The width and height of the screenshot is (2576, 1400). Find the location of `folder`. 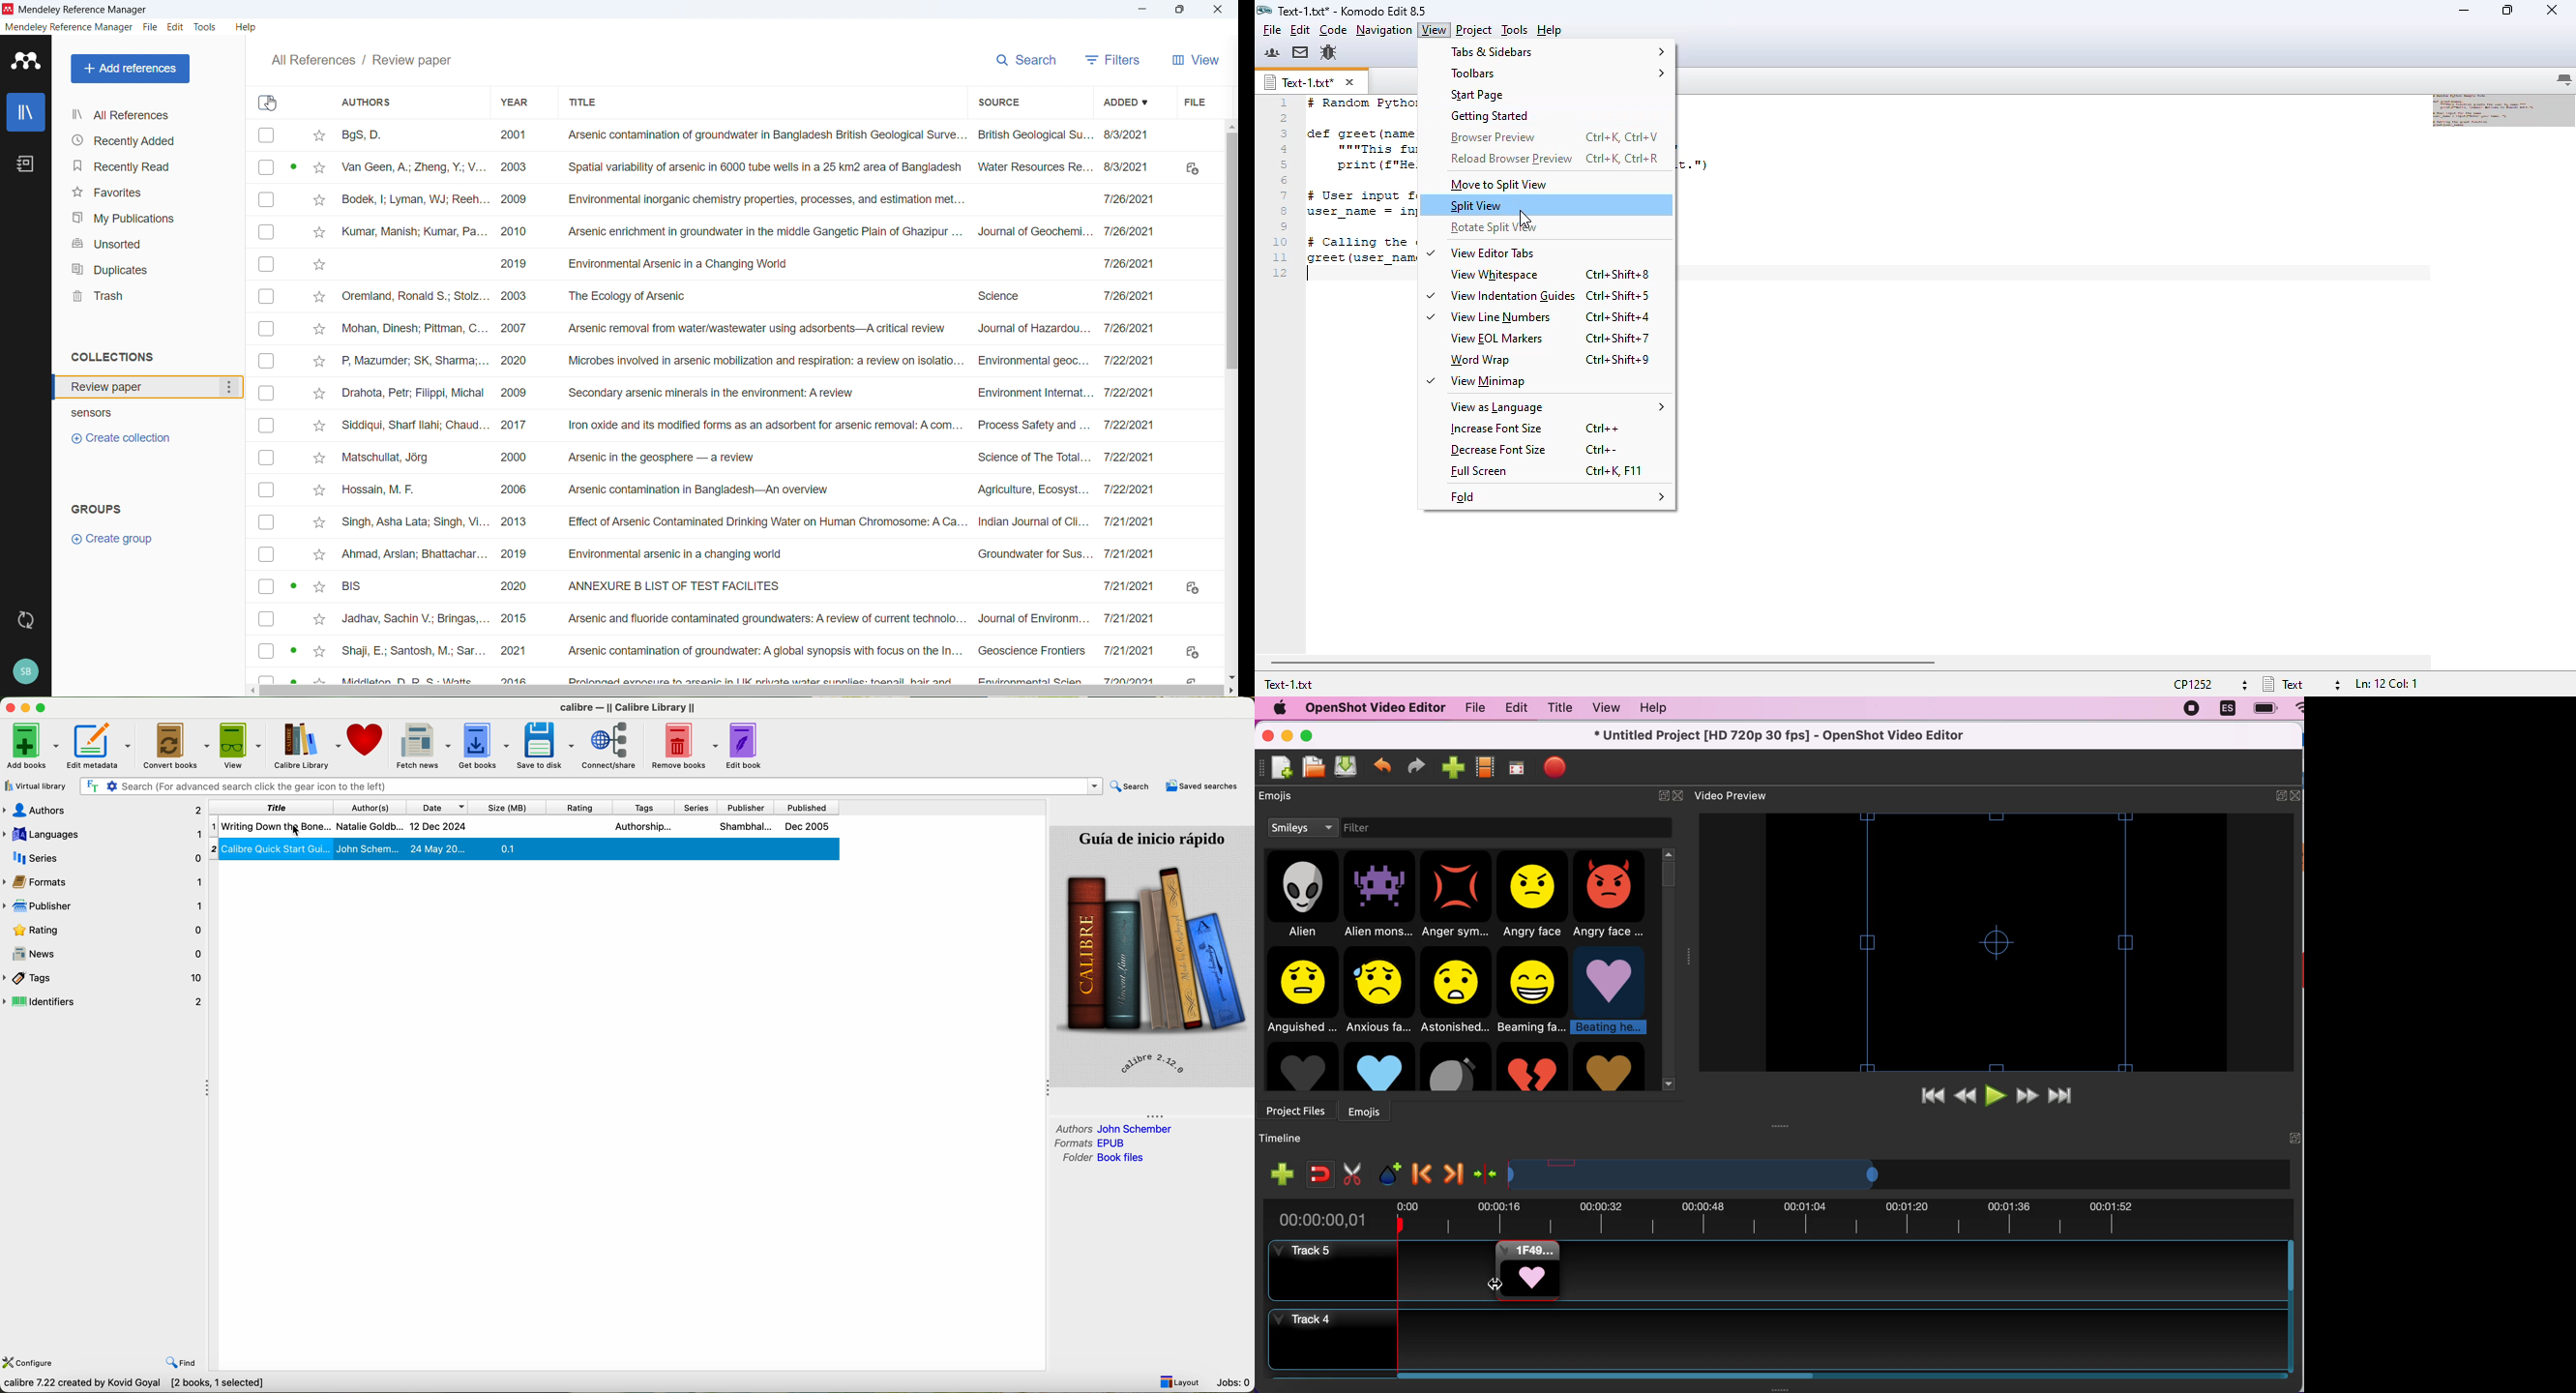

folder is located at coordinates (1103, 1159).